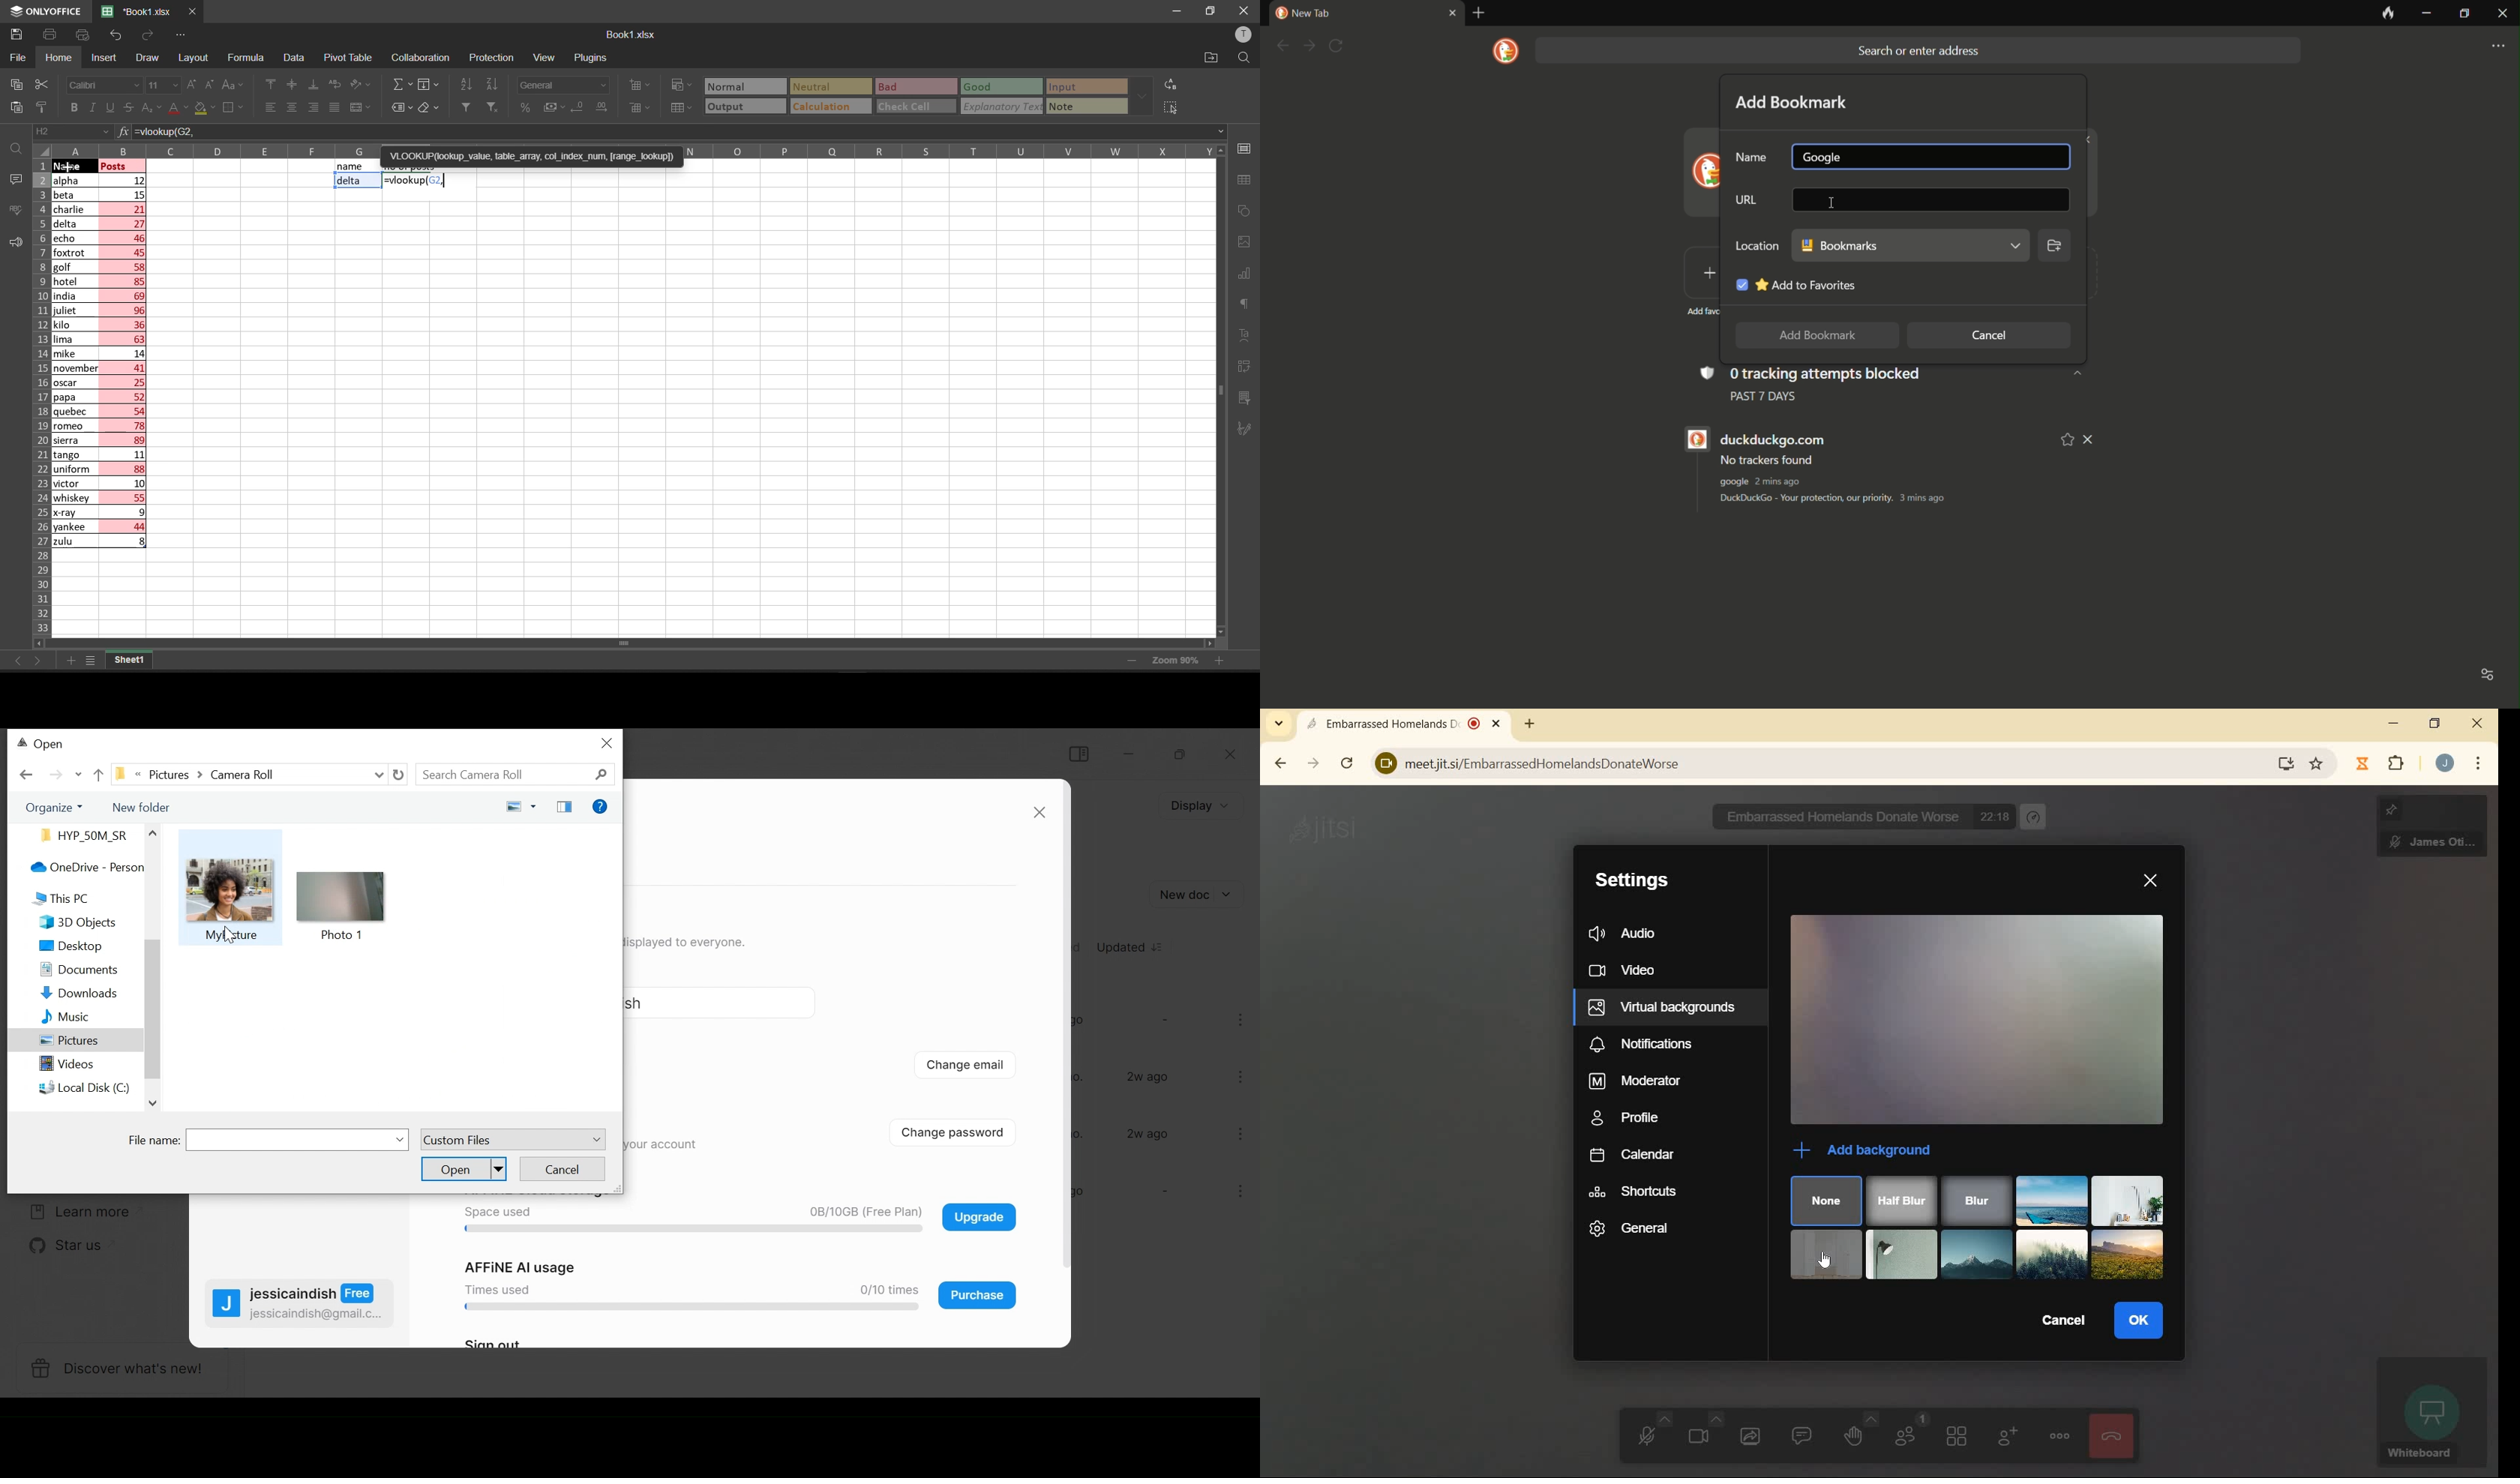  What do you see at coordinates (234, 85) in the screenshot?
I see `change case` at bounding box center [234, 85].